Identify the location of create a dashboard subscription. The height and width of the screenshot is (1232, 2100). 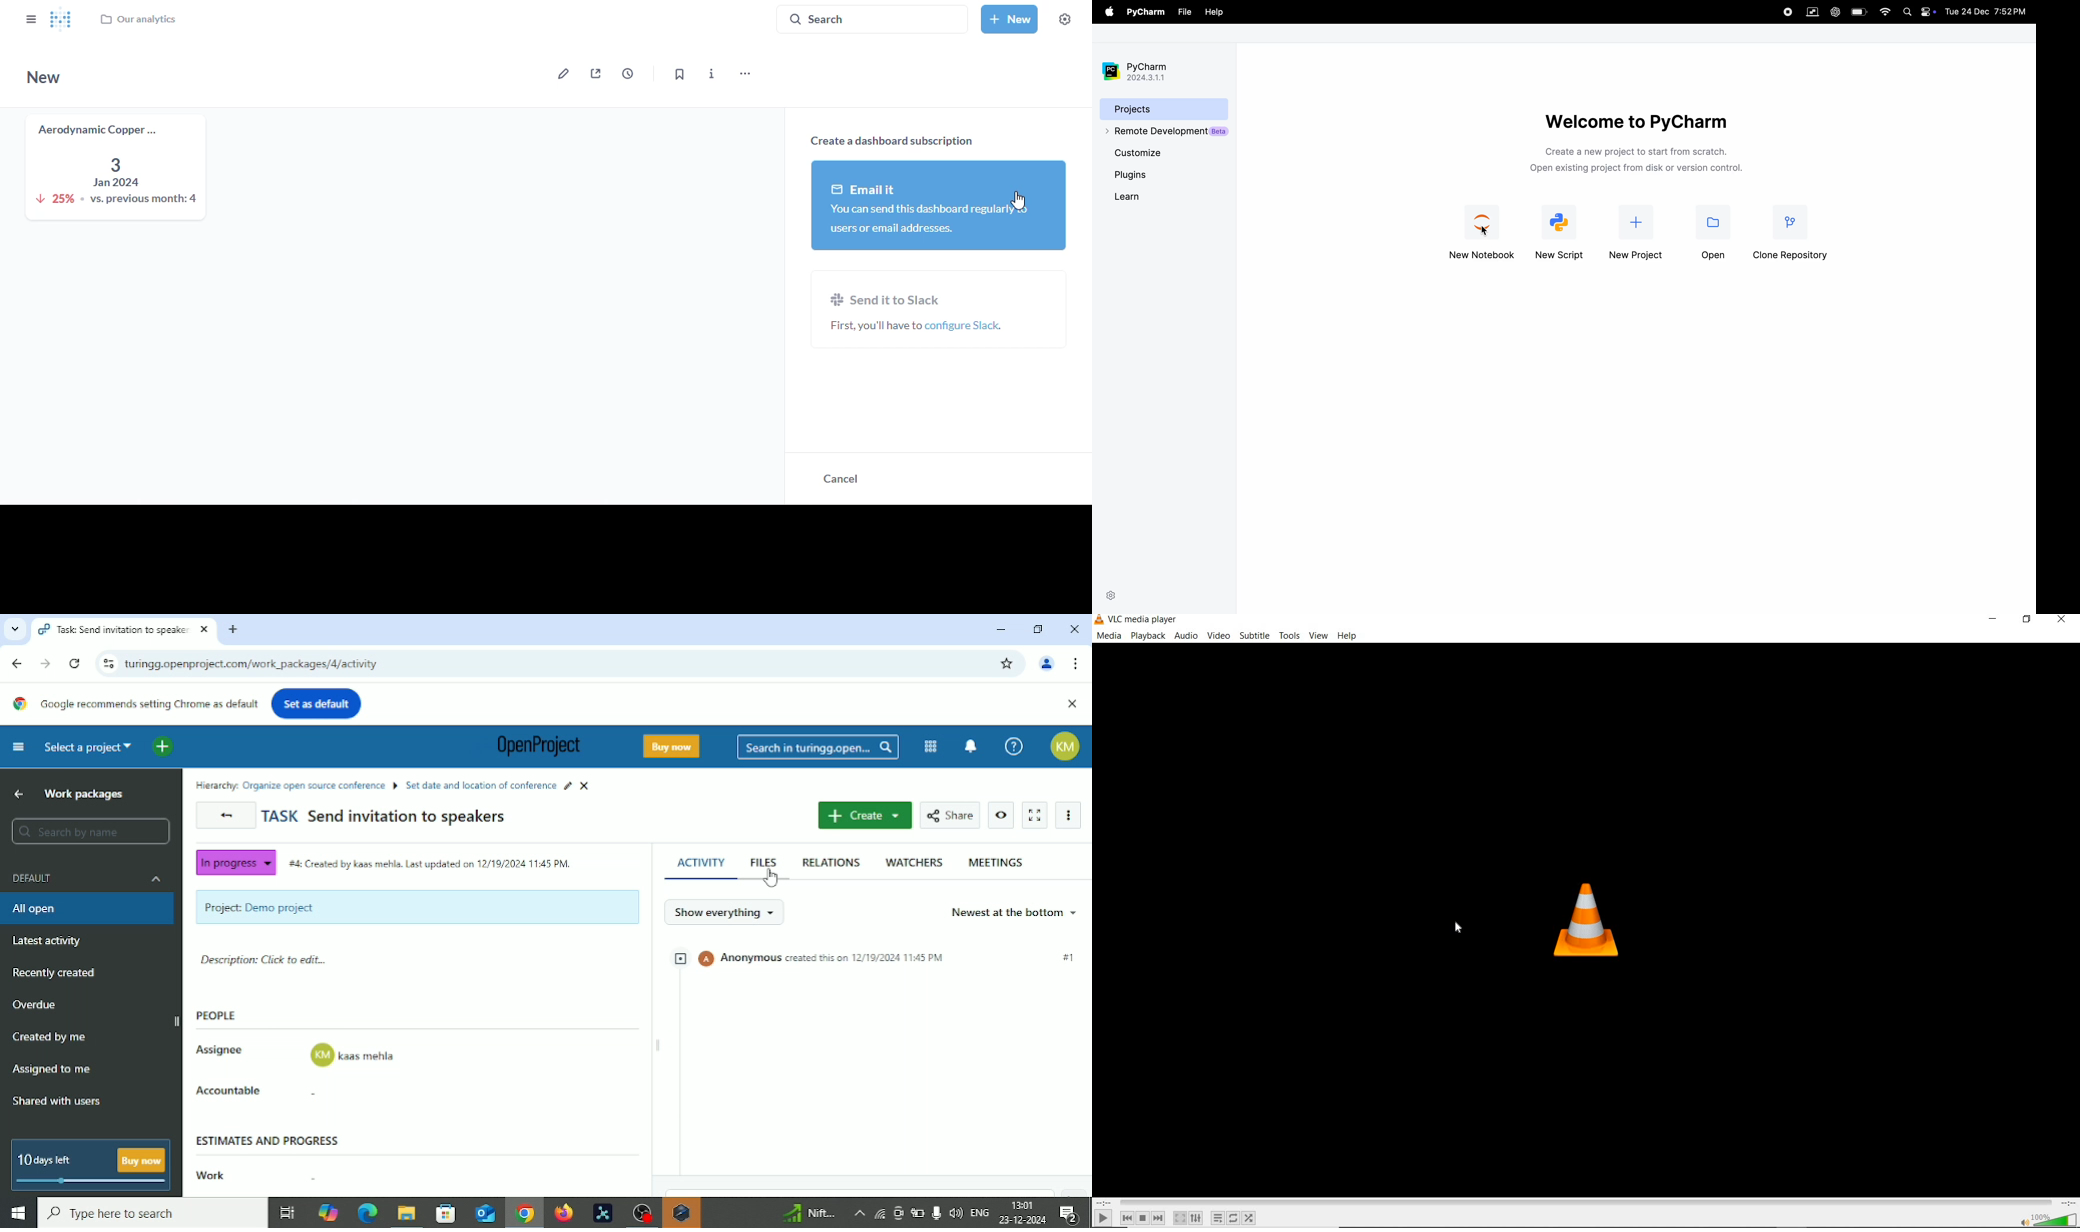
(893, 141).